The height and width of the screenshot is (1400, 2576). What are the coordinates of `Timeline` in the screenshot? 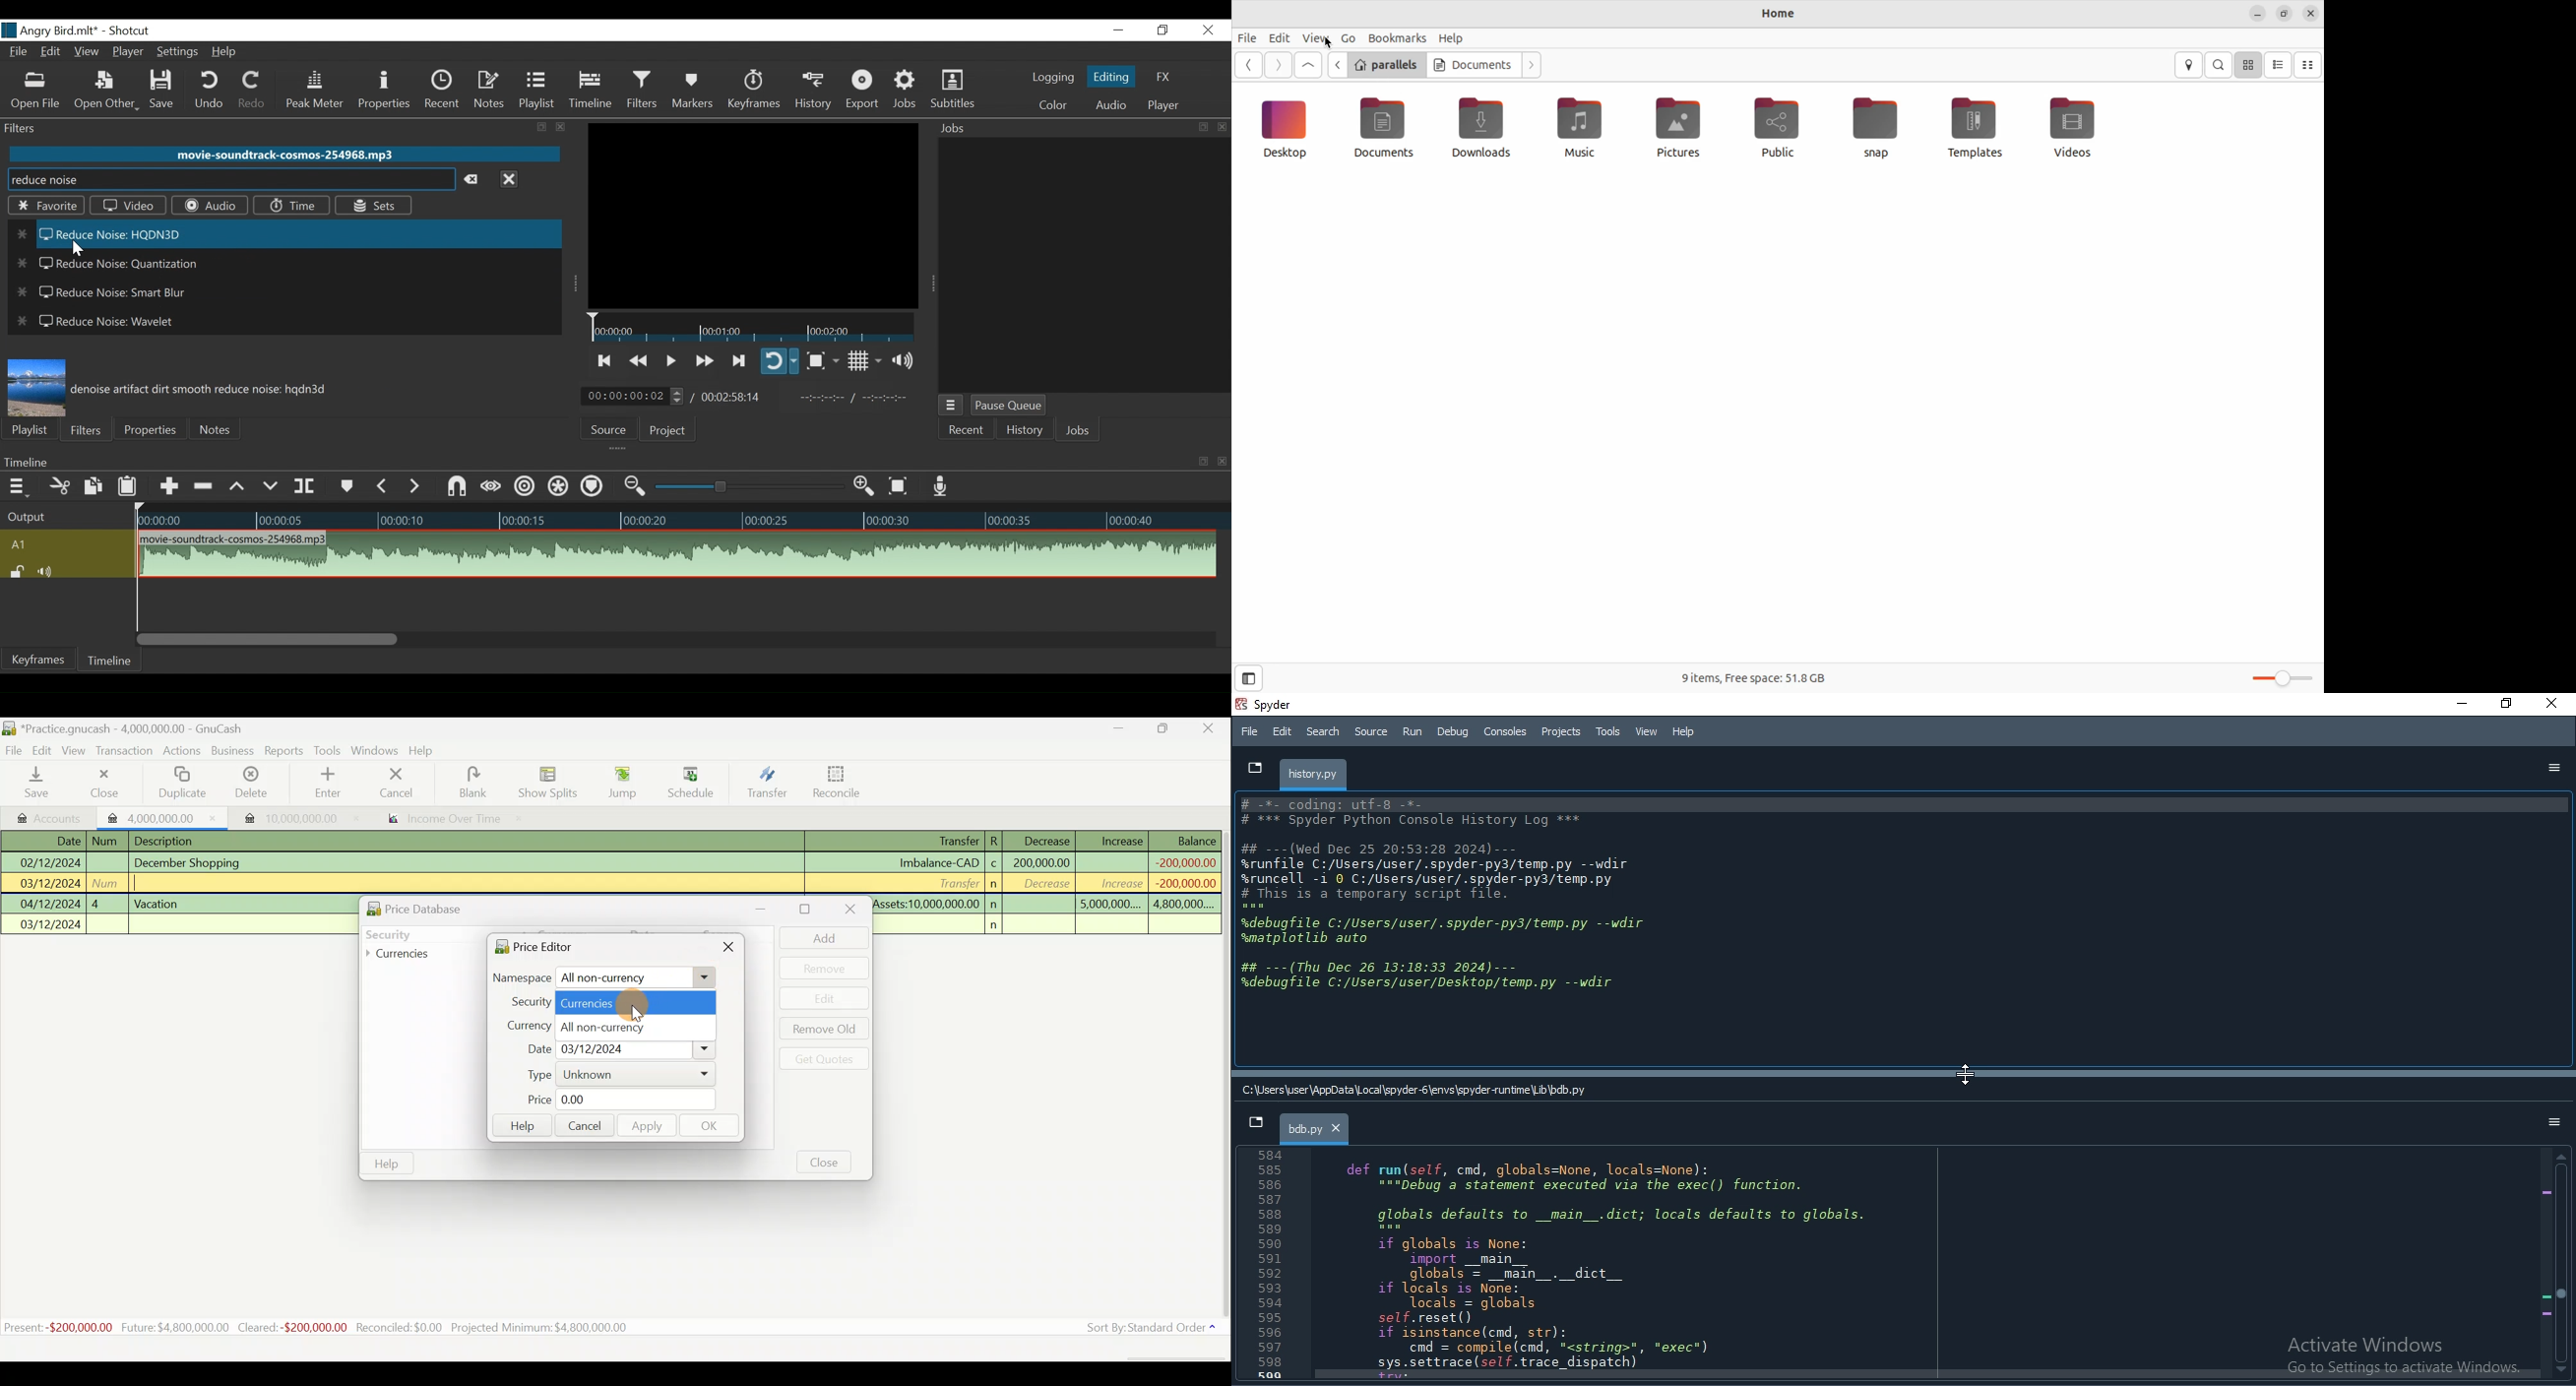 It's located at (108, 660).